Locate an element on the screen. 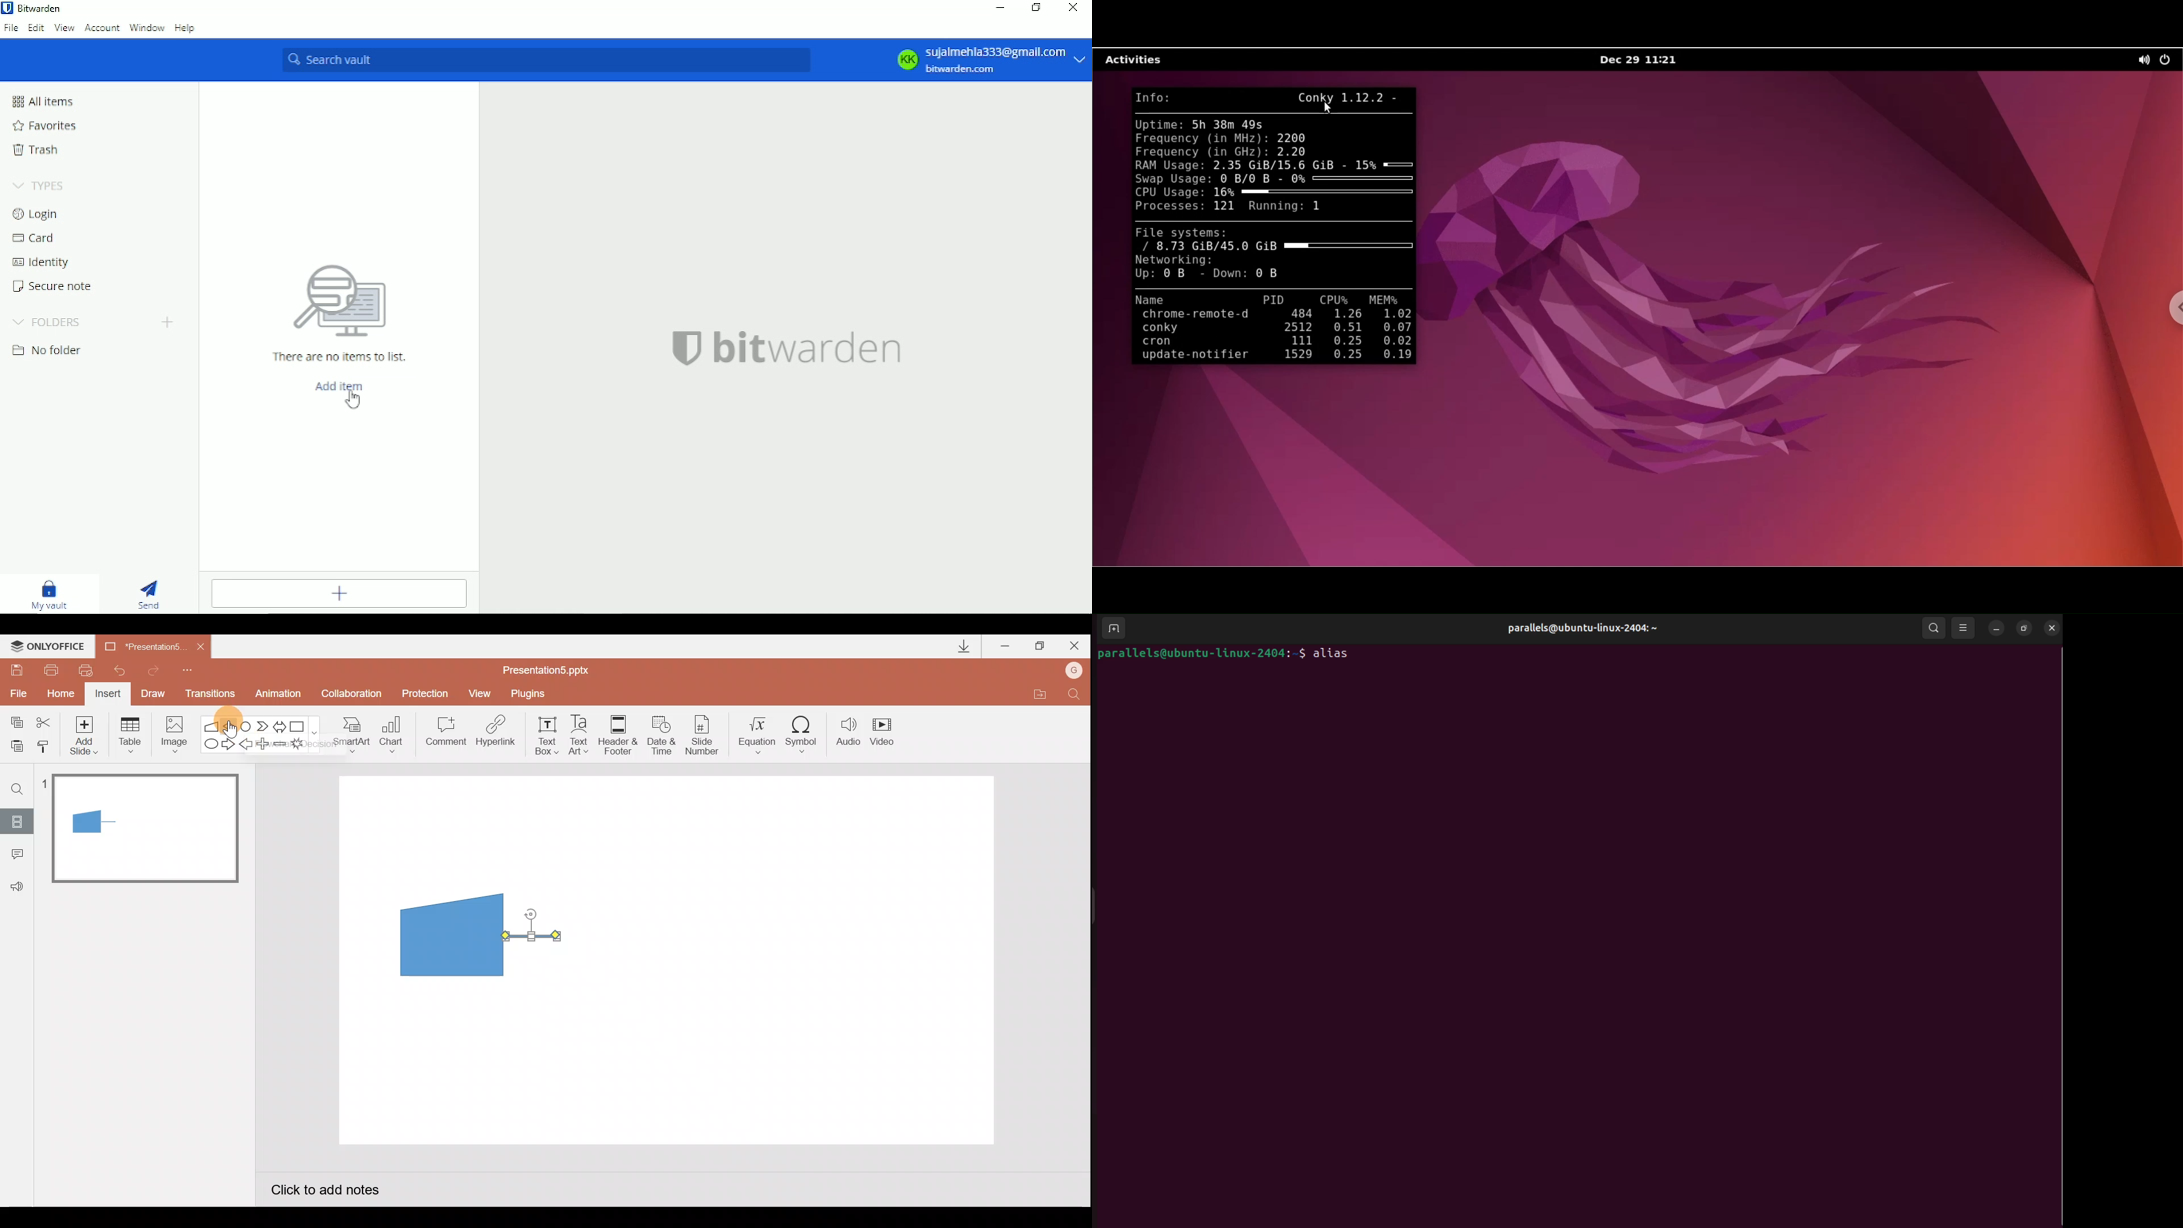 Image resolution: width=2184 pixels, height=1232 pixels. Left arrow is located at coordinates (247, 745).